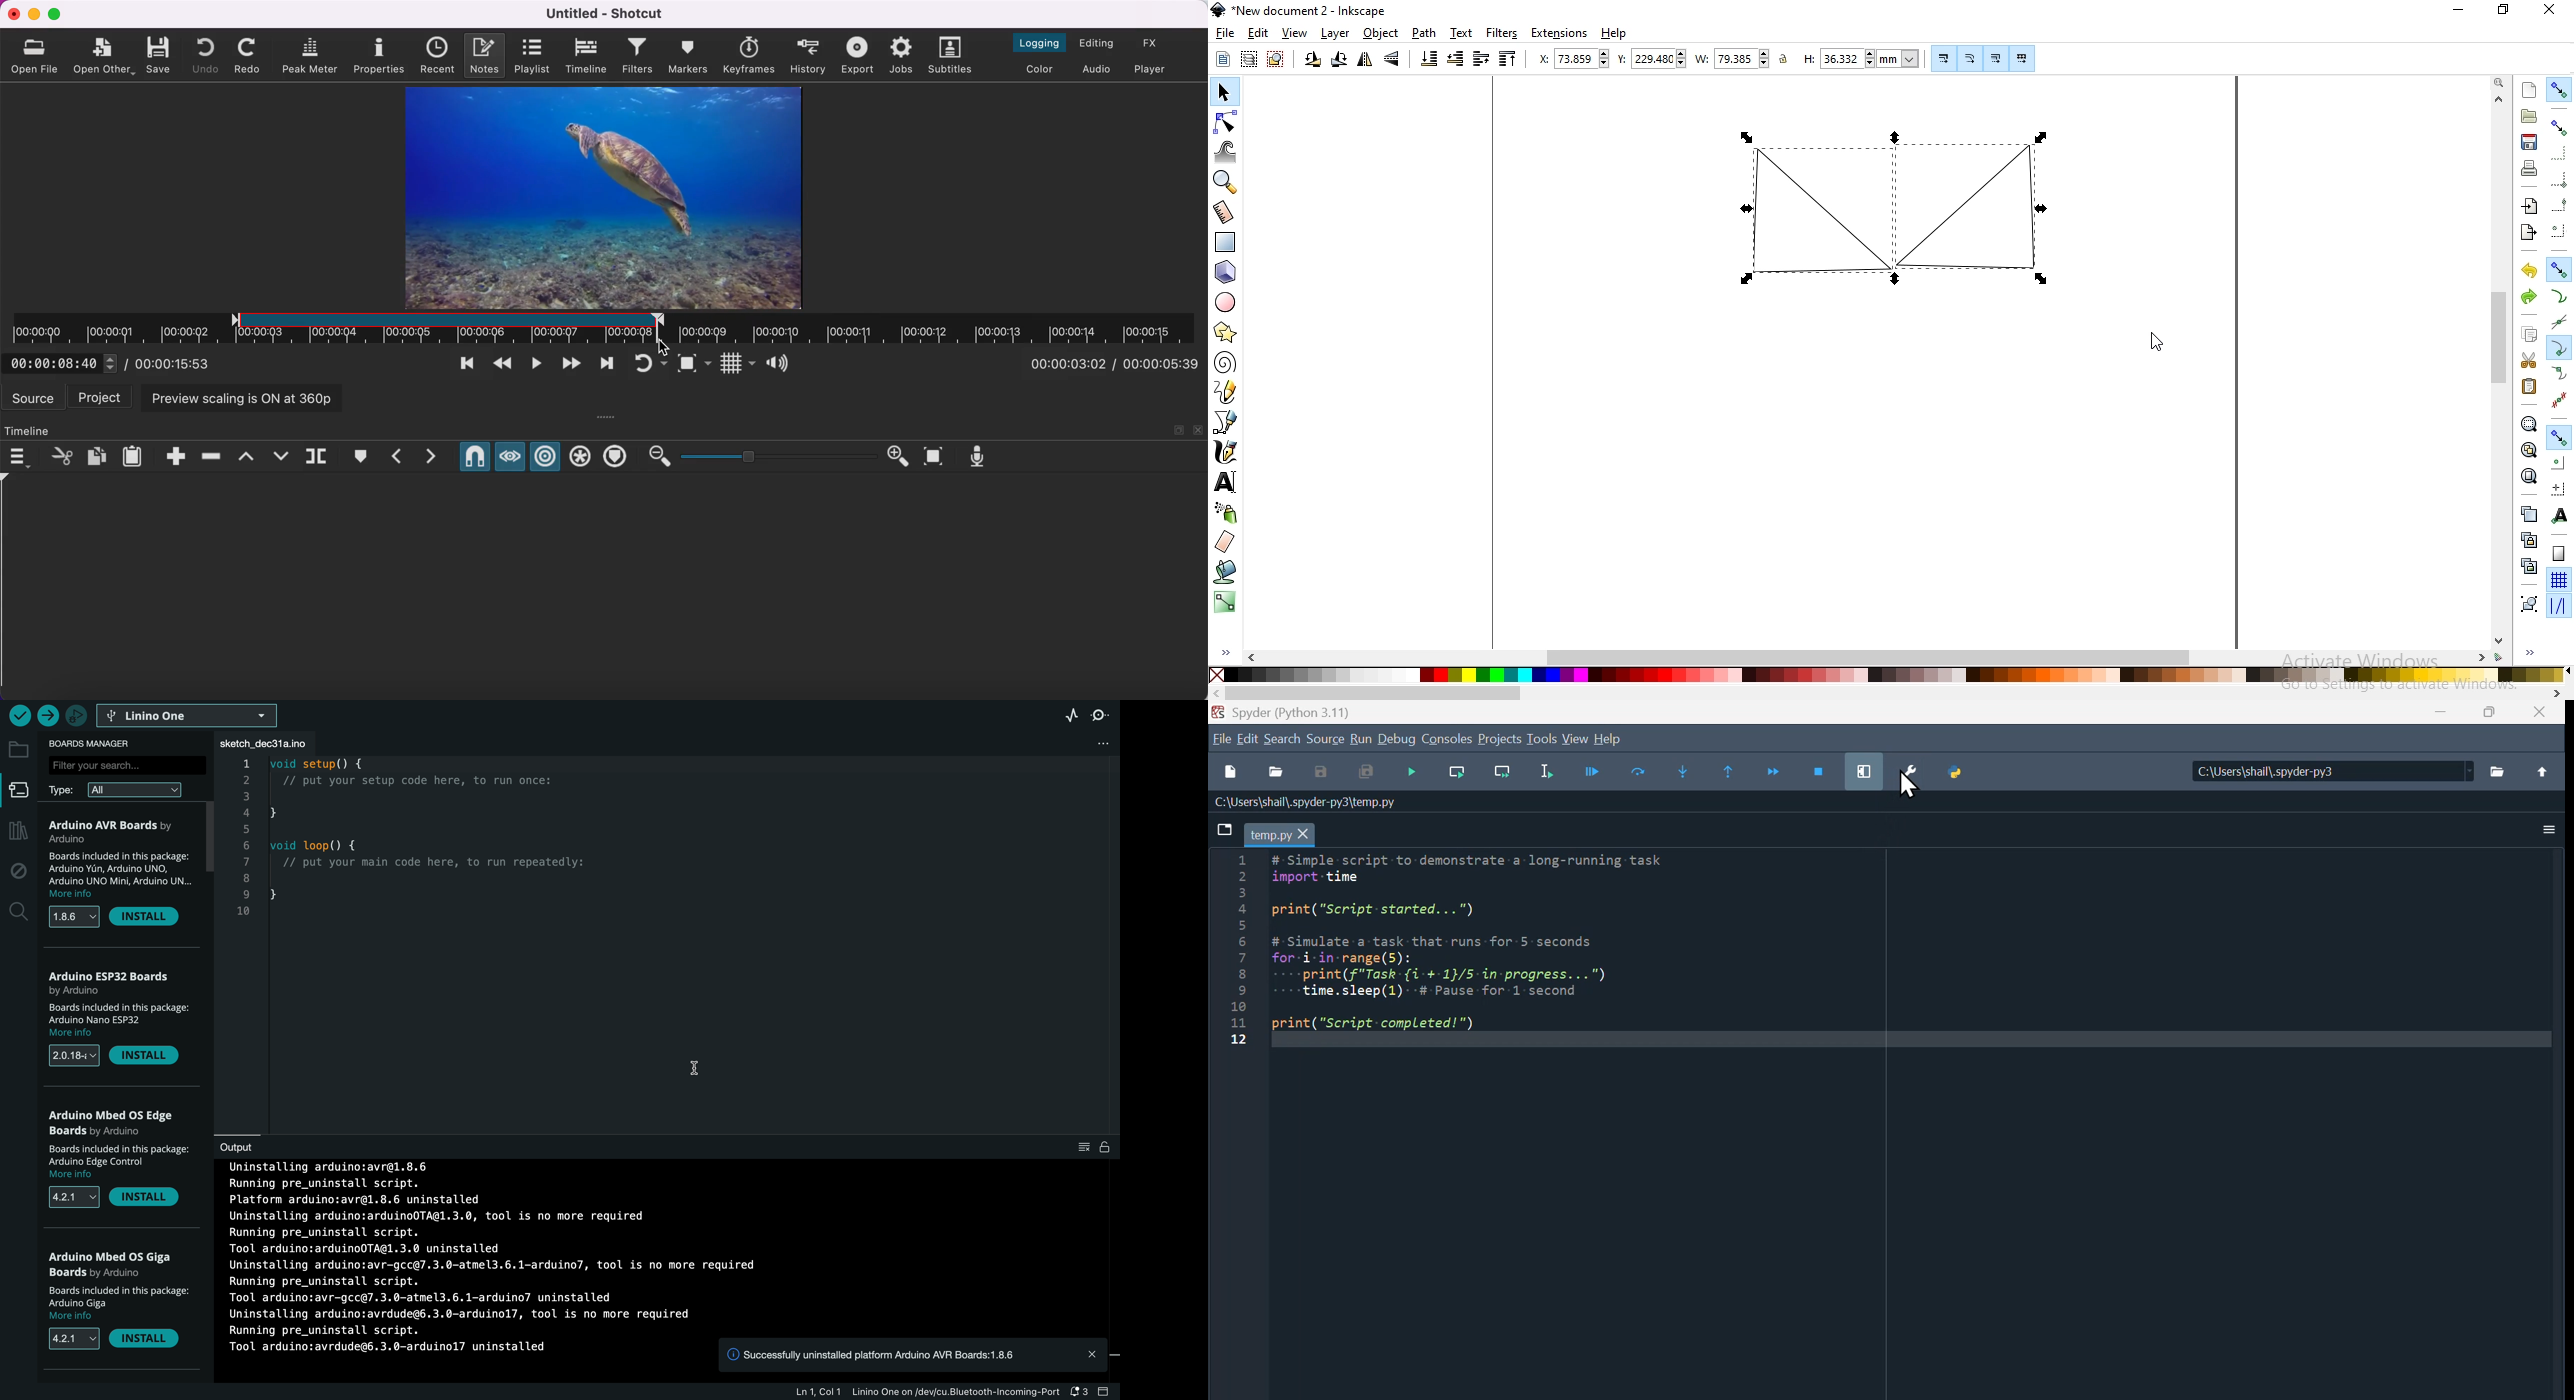 The height and width of the screenshot is (1400, 2576). What do you see at coordinates (778, 456) in the screenshot?
I see `zoom graduation` at bounding box center [778, 456].